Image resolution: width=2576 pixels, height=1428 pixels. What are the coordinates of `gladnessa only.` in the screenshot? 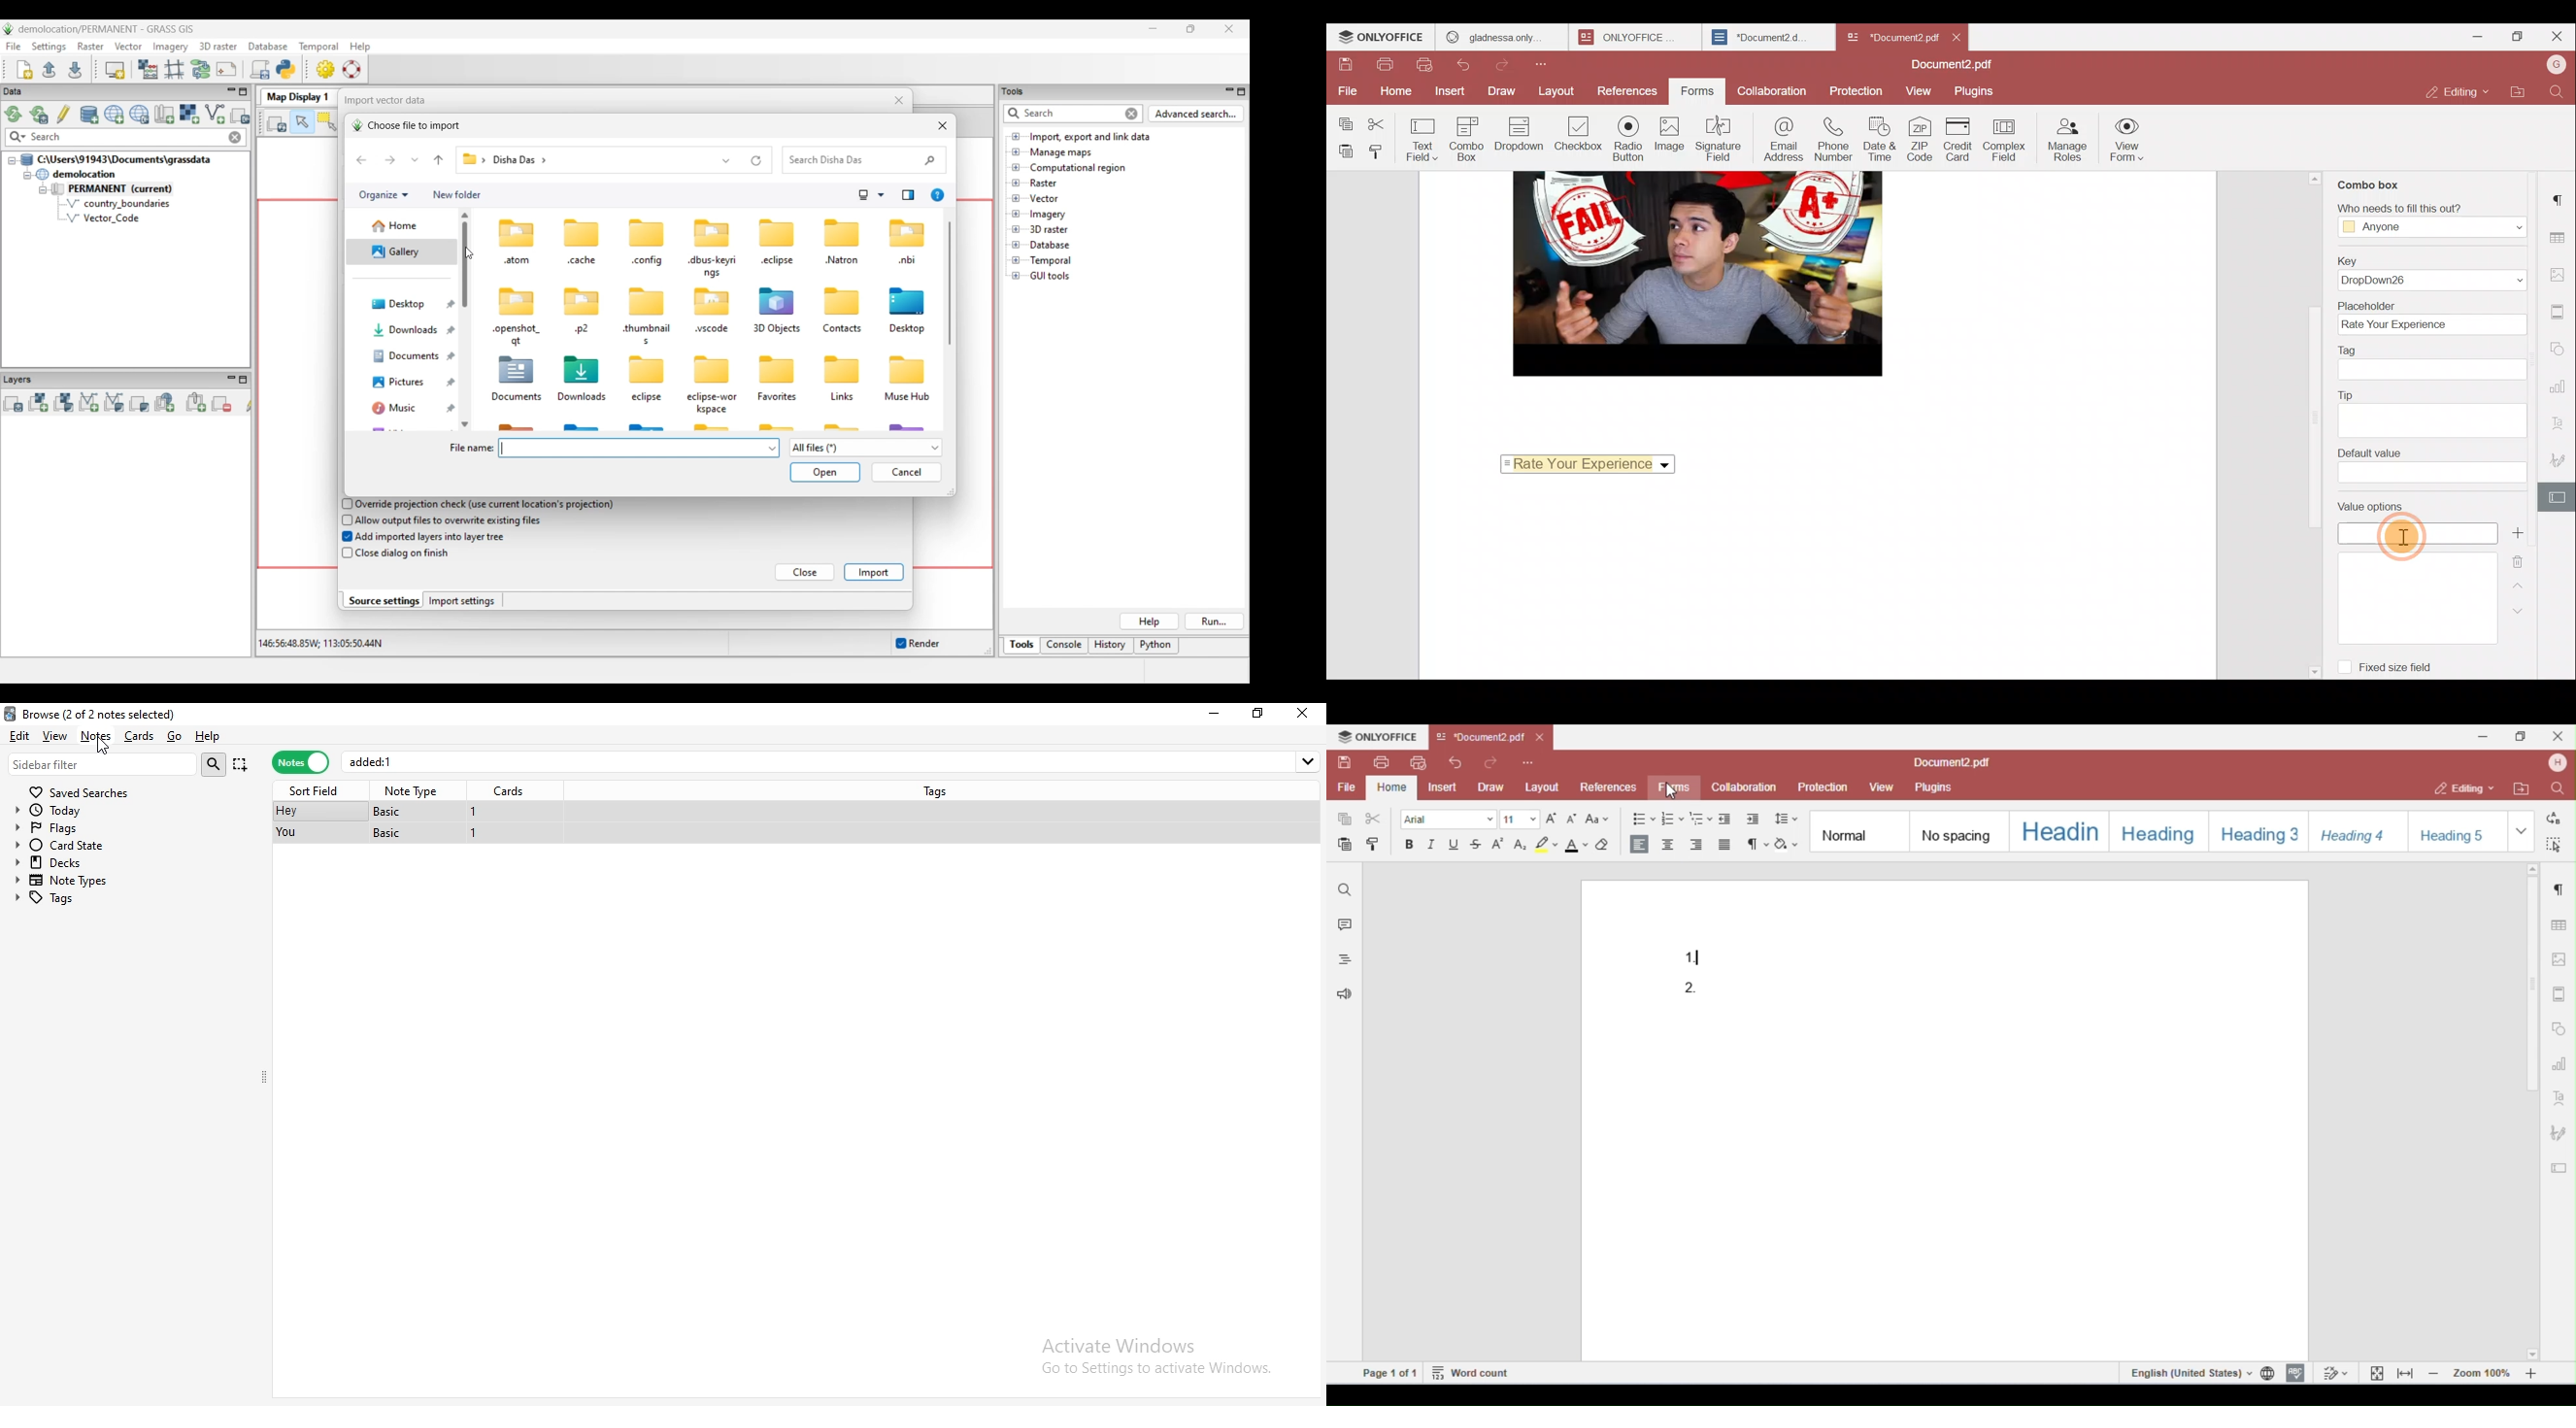 It's located at (1494, 35).